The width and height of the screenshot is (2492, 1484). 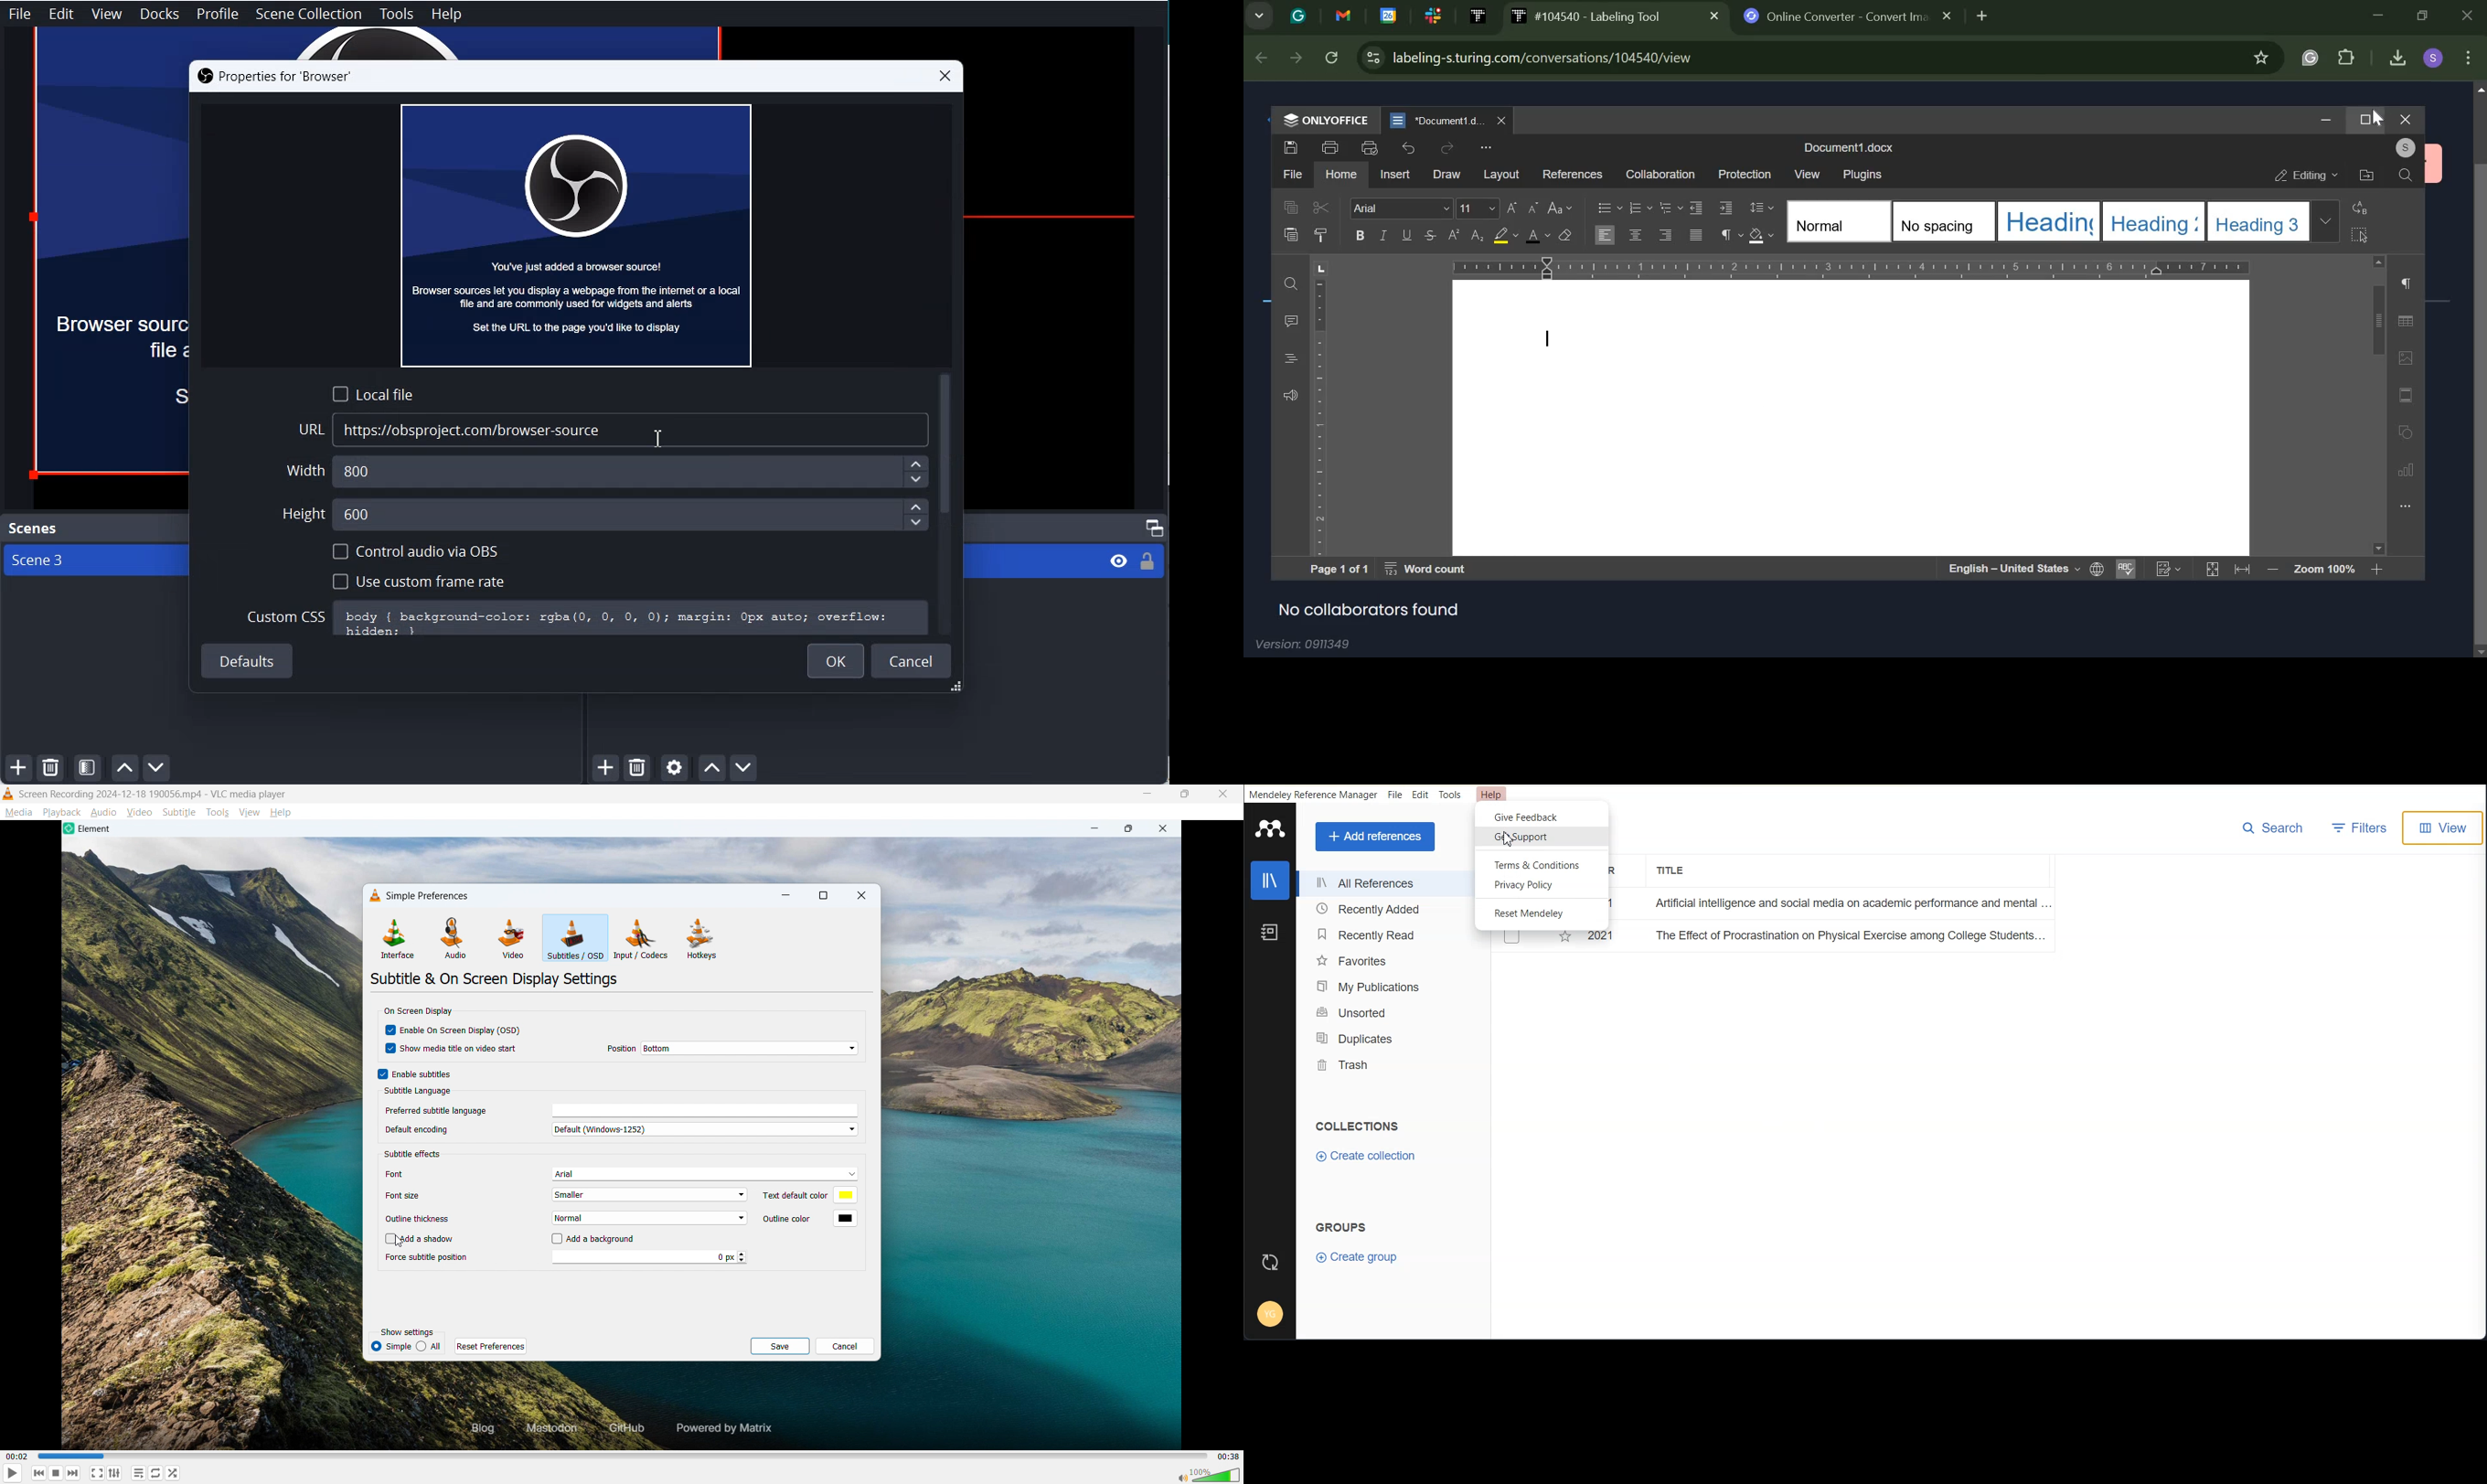 I want to click on strikethrough, so click(x=1428, y=234).